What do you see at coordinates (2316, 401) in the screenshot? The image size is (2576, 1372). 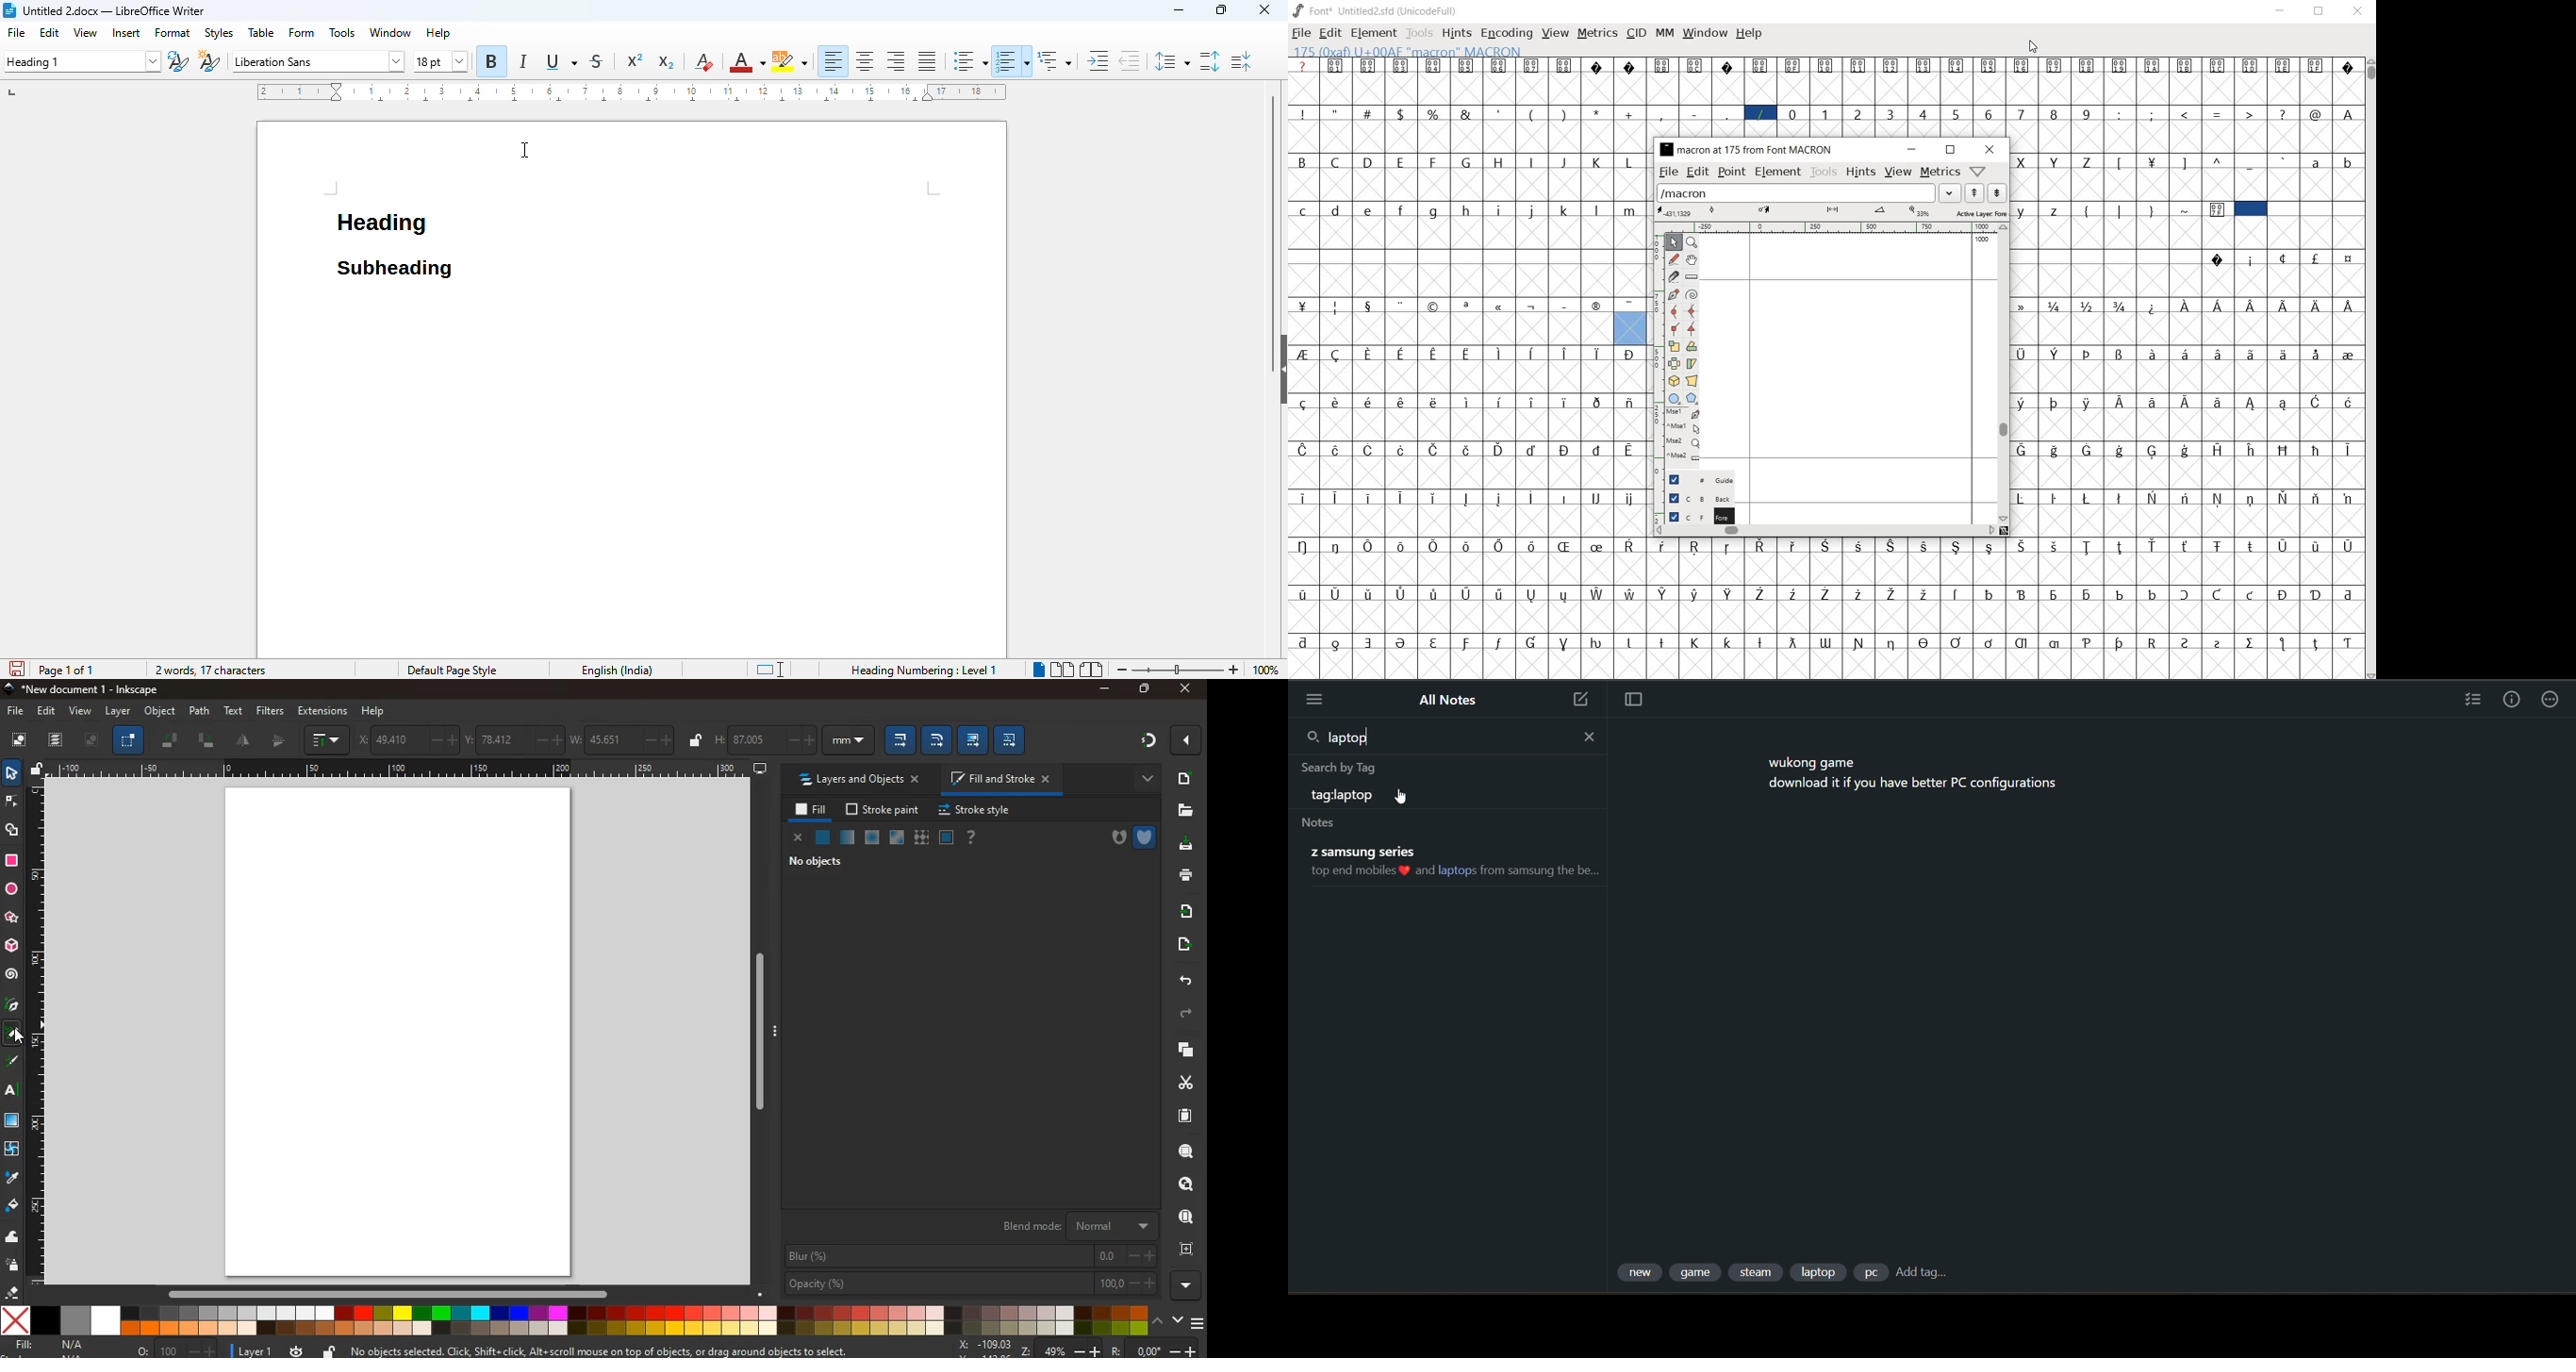 I see `Symbol` at bounding box center [2316, 401].